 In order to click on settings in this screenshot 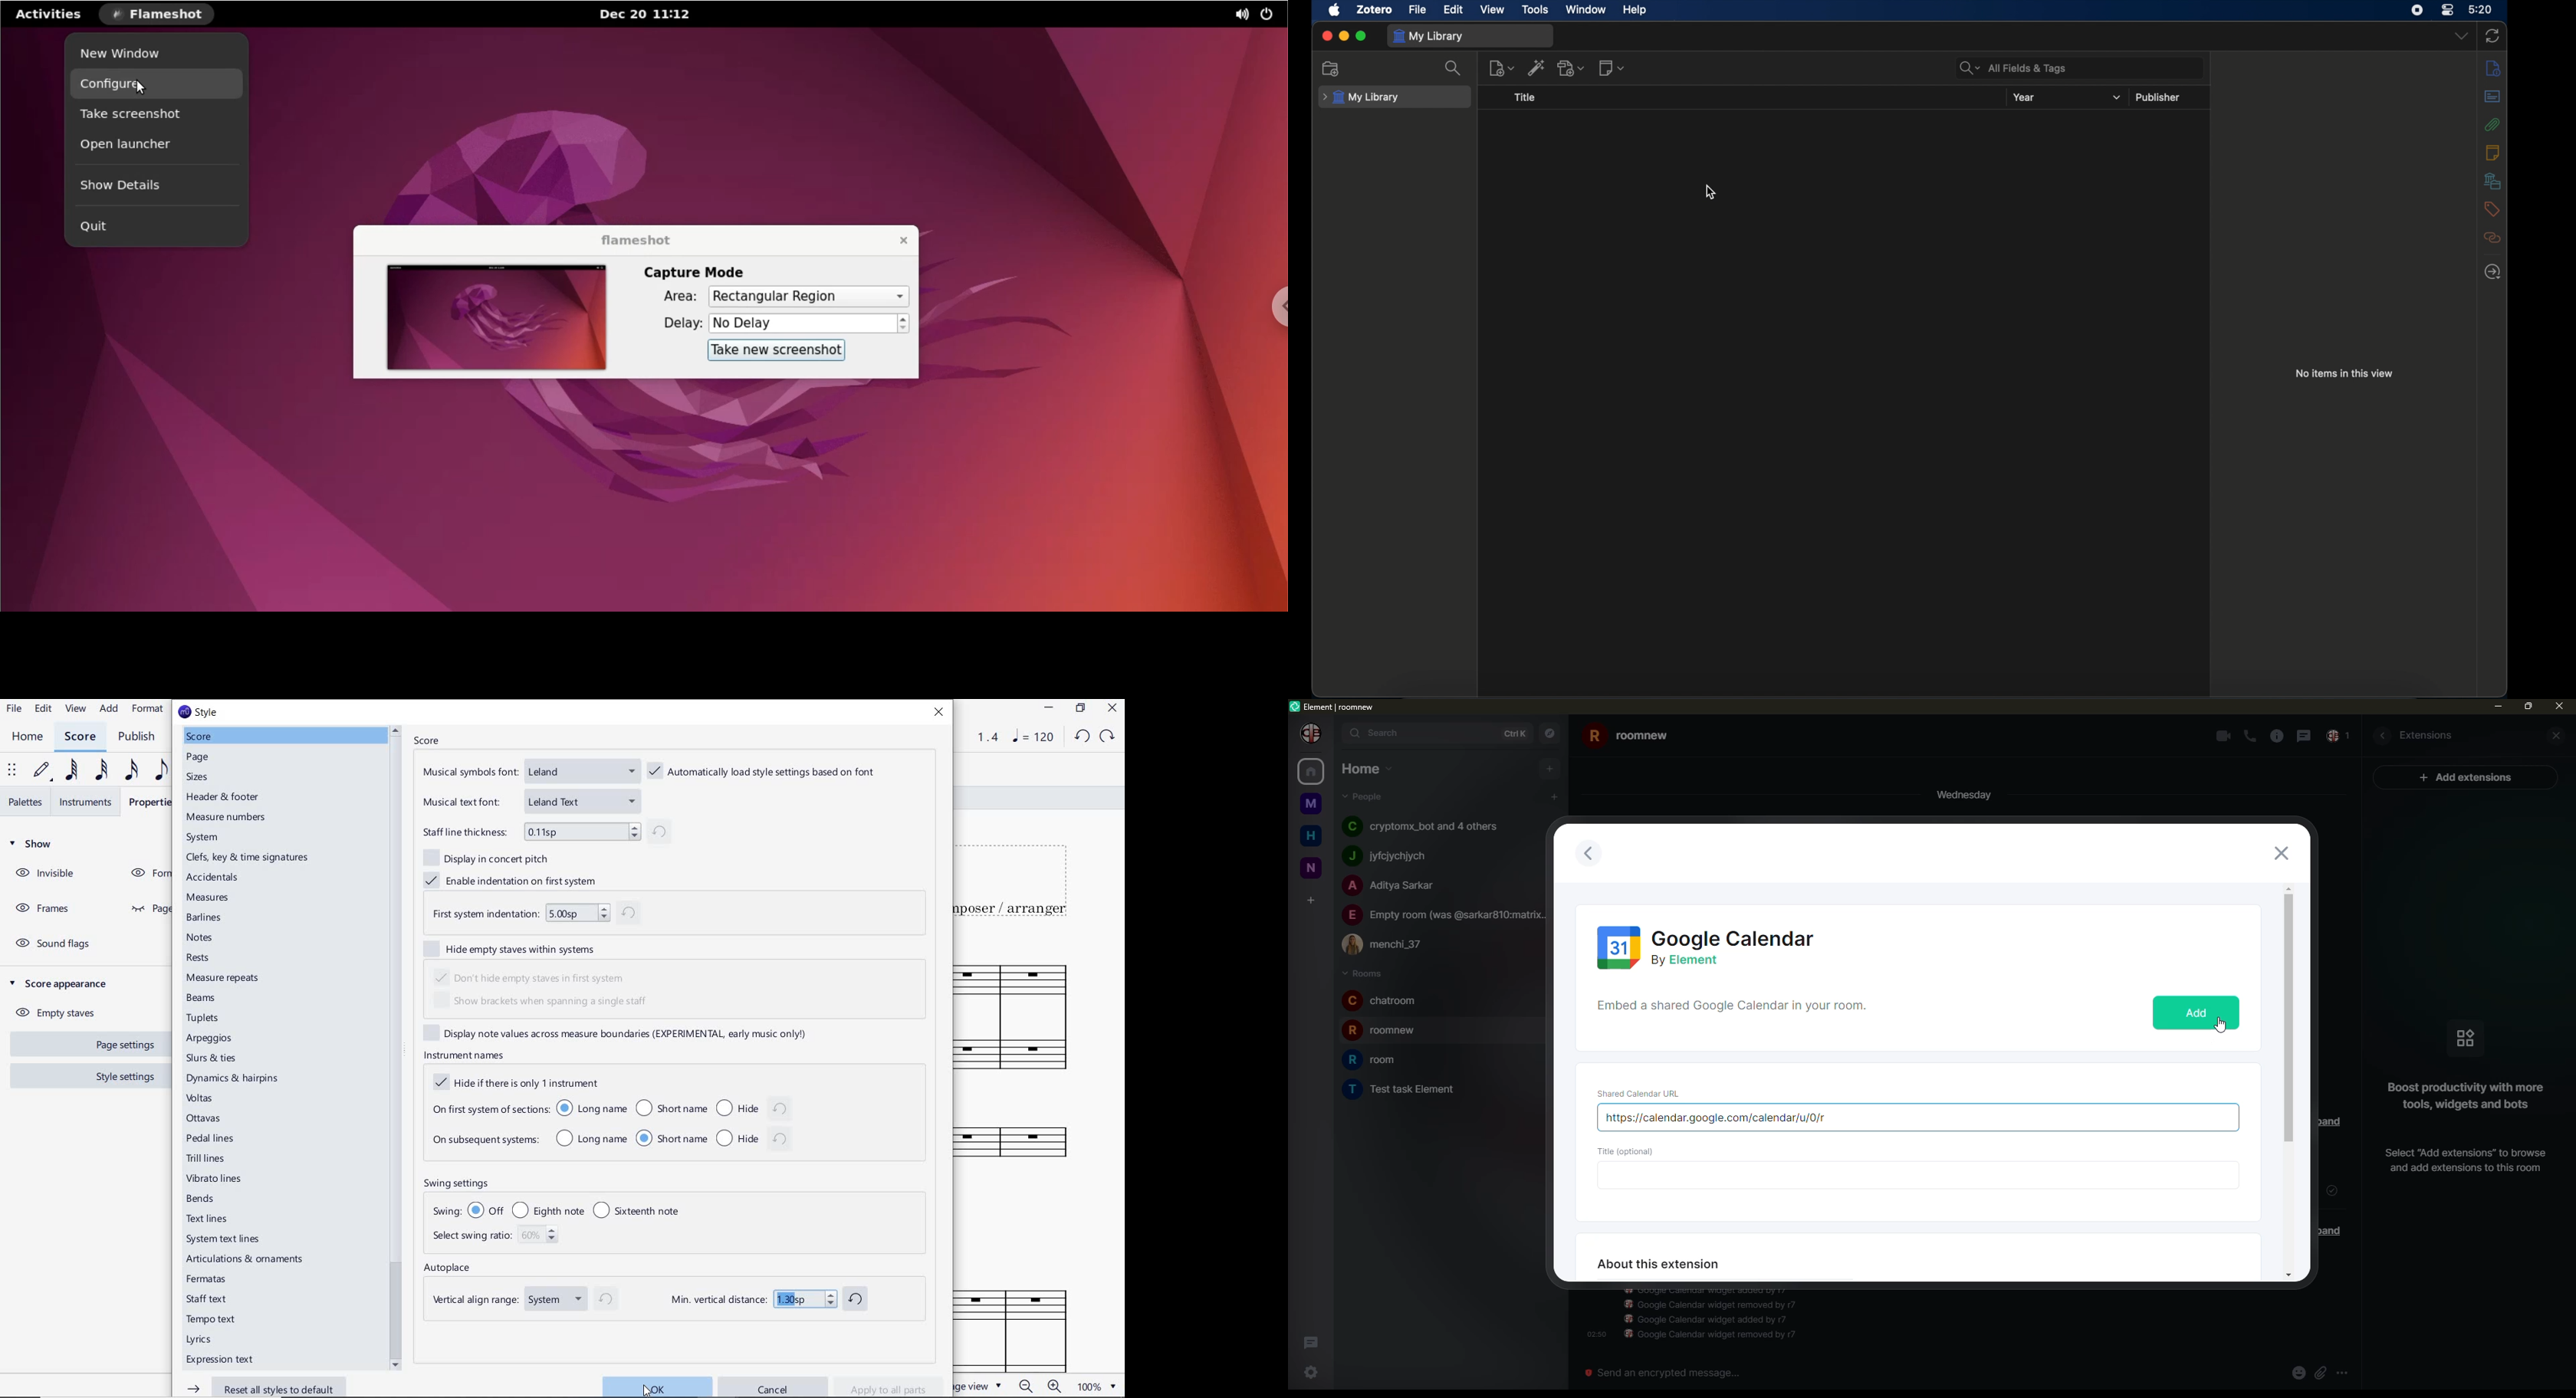, I will do `click(1315, 1376)`.